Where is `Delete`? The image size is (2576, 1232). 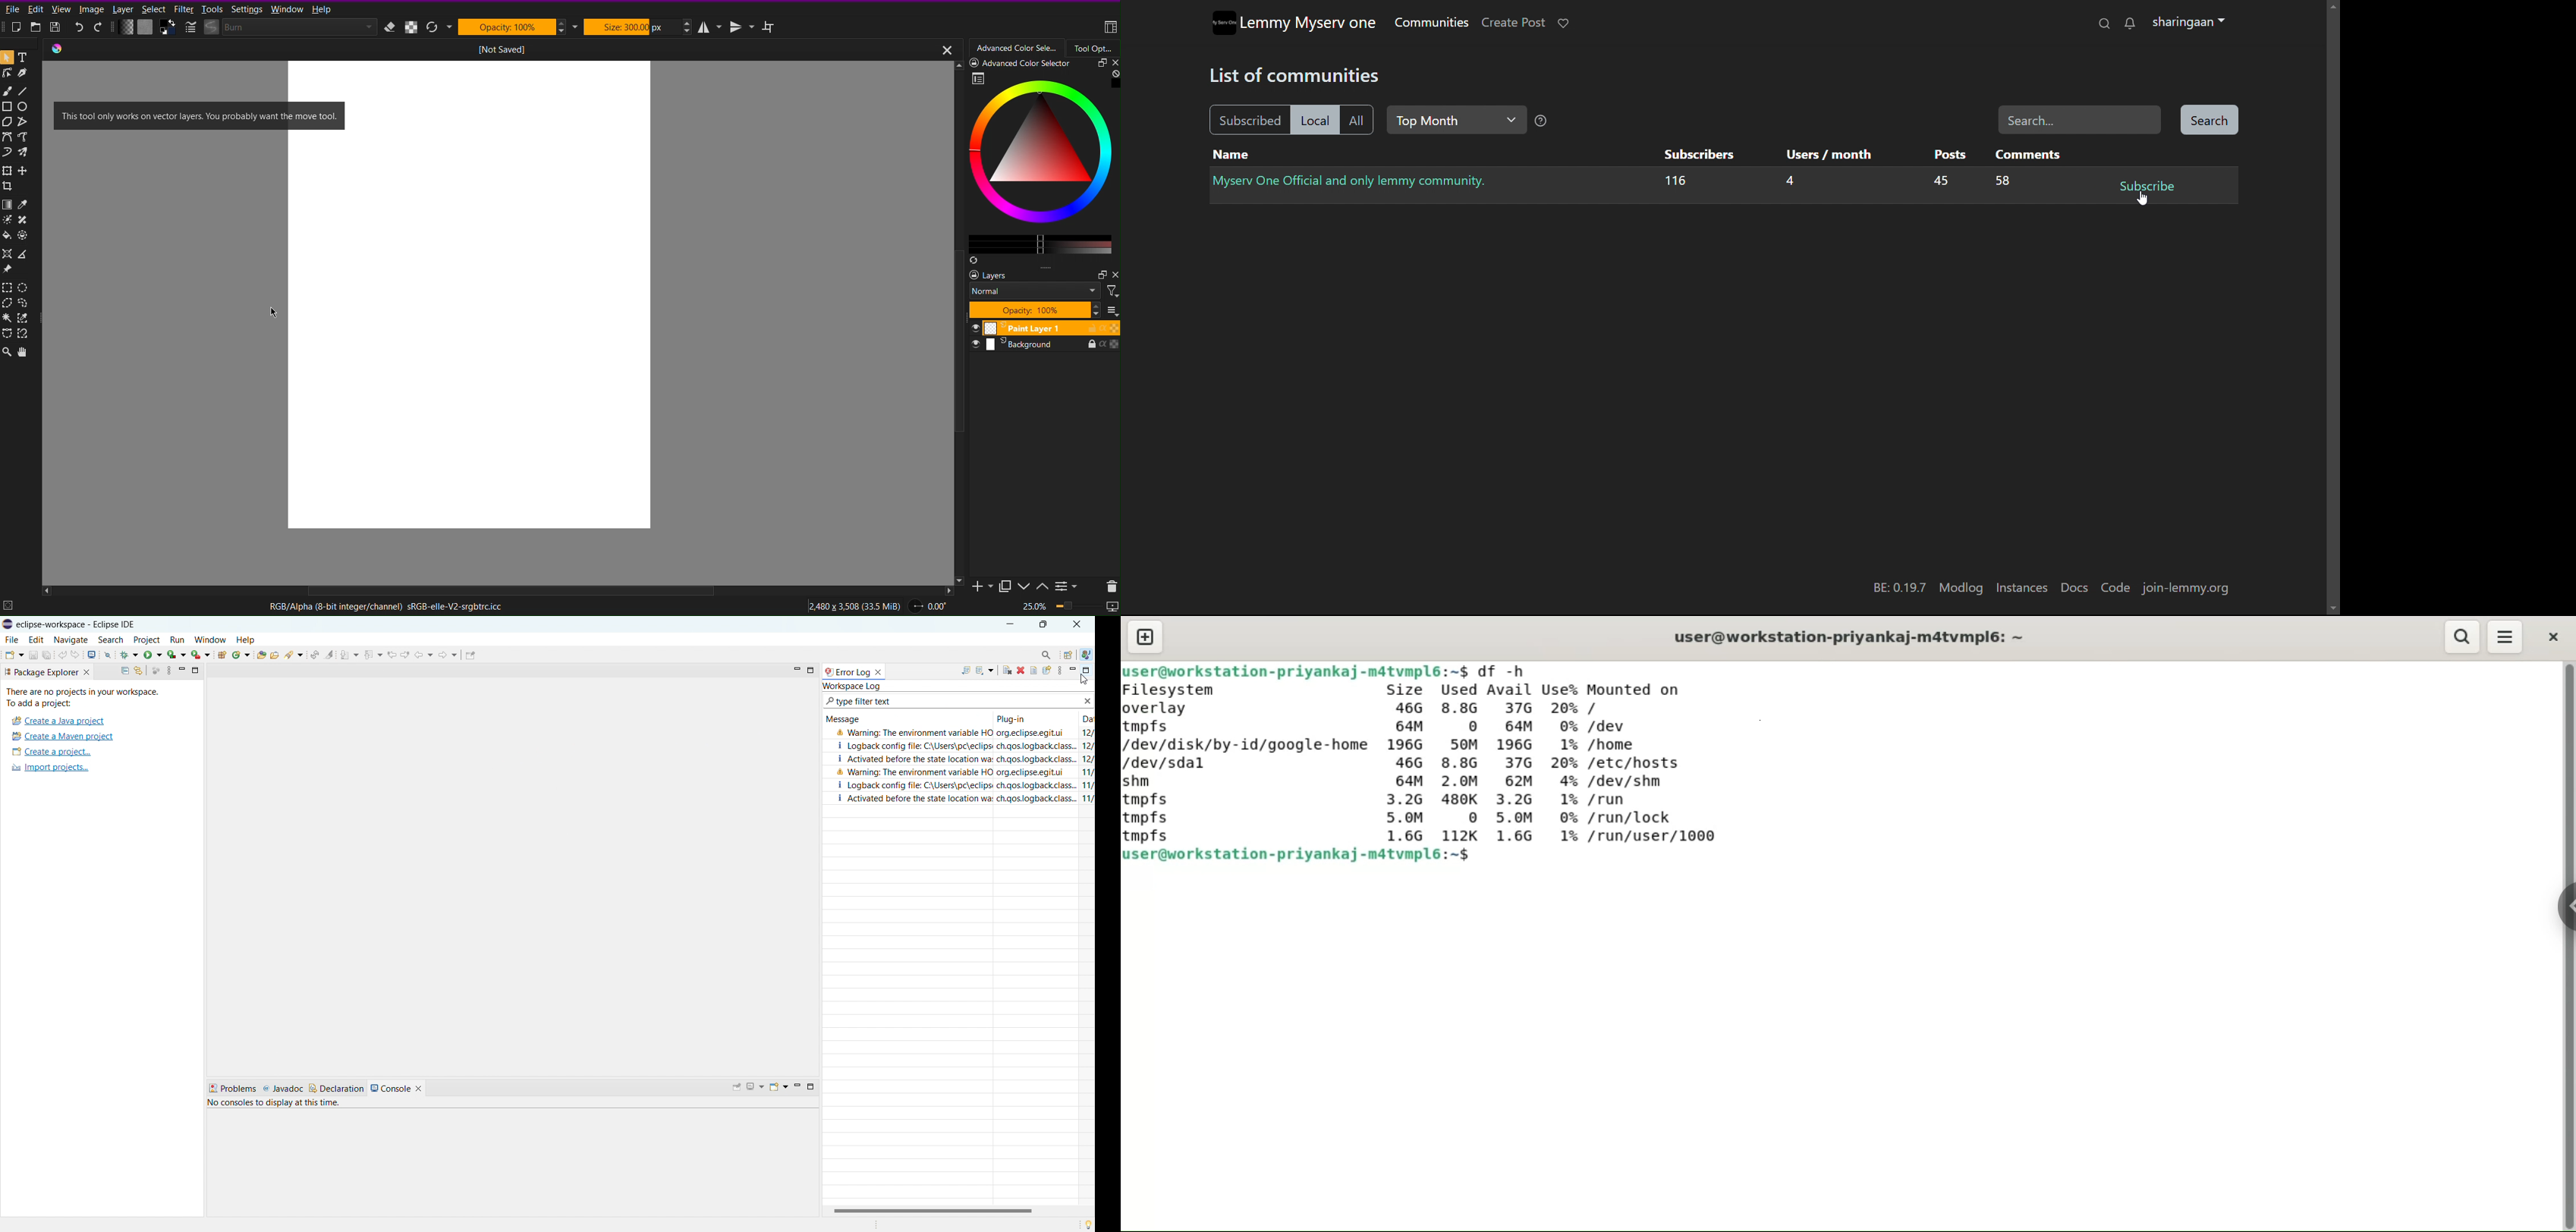
Delete is located at coordinates (1109, 585).